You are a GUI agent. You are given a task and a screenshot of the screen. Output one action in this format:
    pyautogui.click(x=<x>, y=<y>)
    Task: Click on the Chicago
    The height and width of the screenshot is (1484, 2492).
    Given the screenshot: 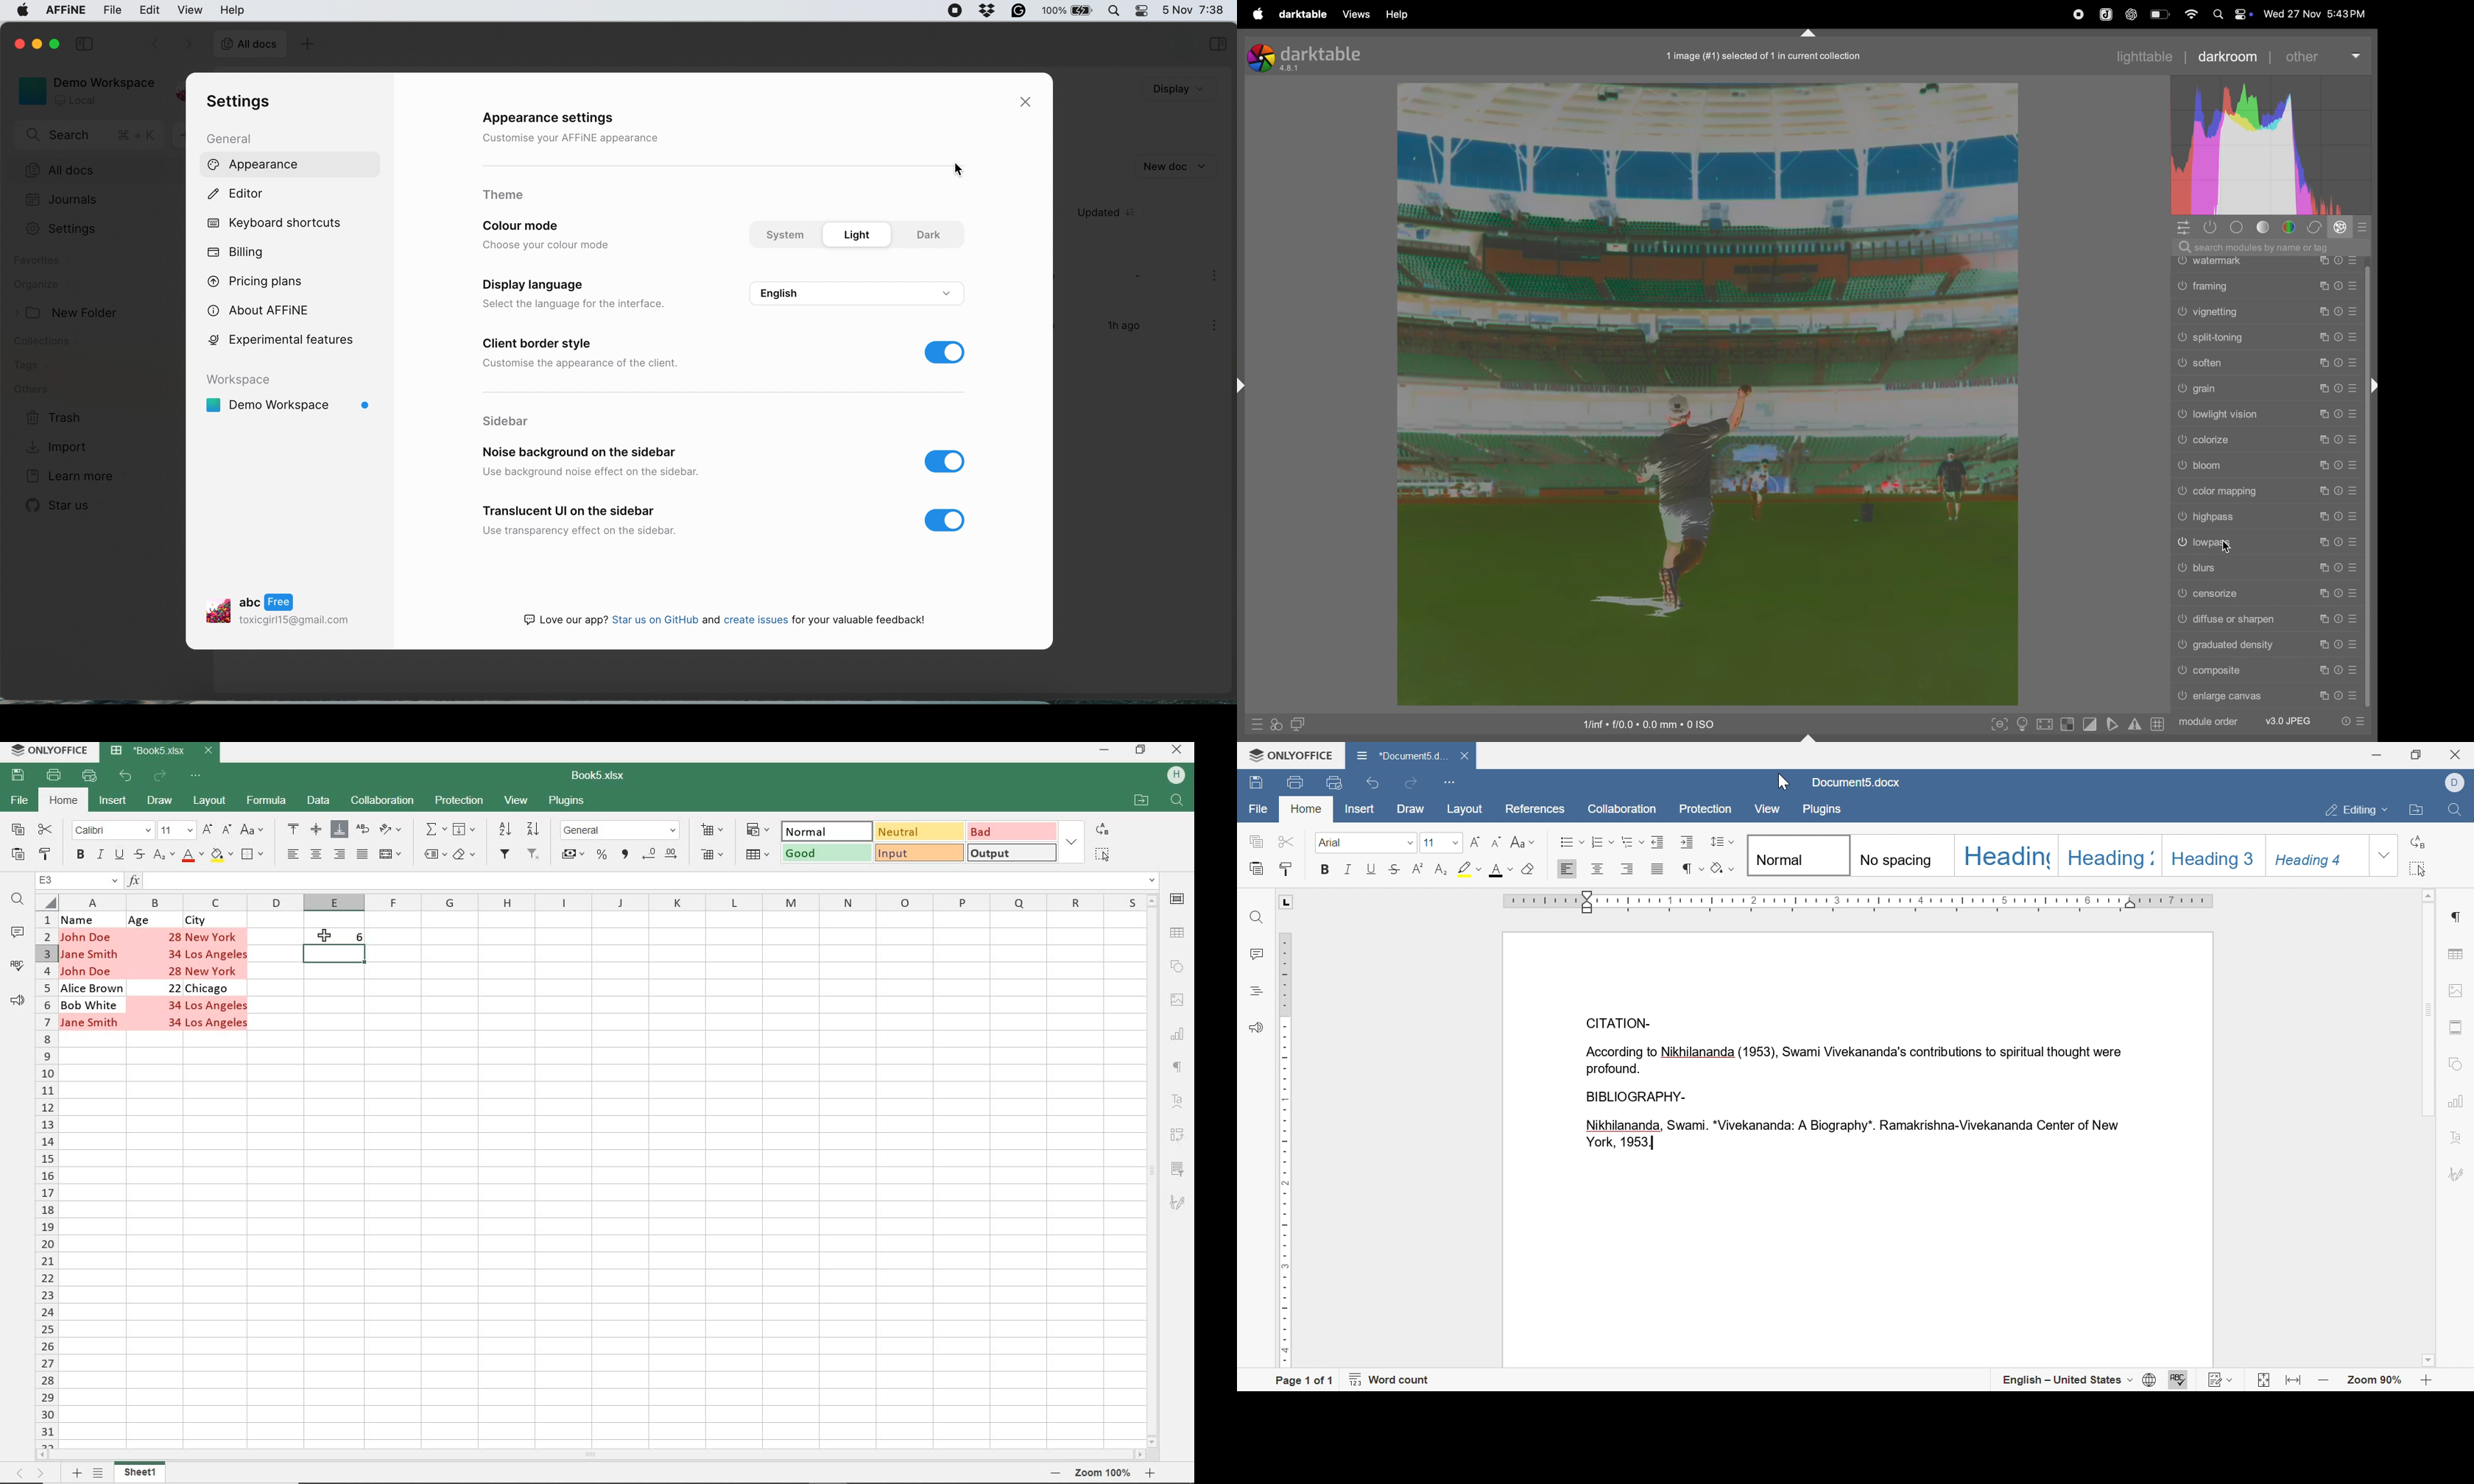 What is the action you would take?
    pyautogui.click(x=210, y=989)
    